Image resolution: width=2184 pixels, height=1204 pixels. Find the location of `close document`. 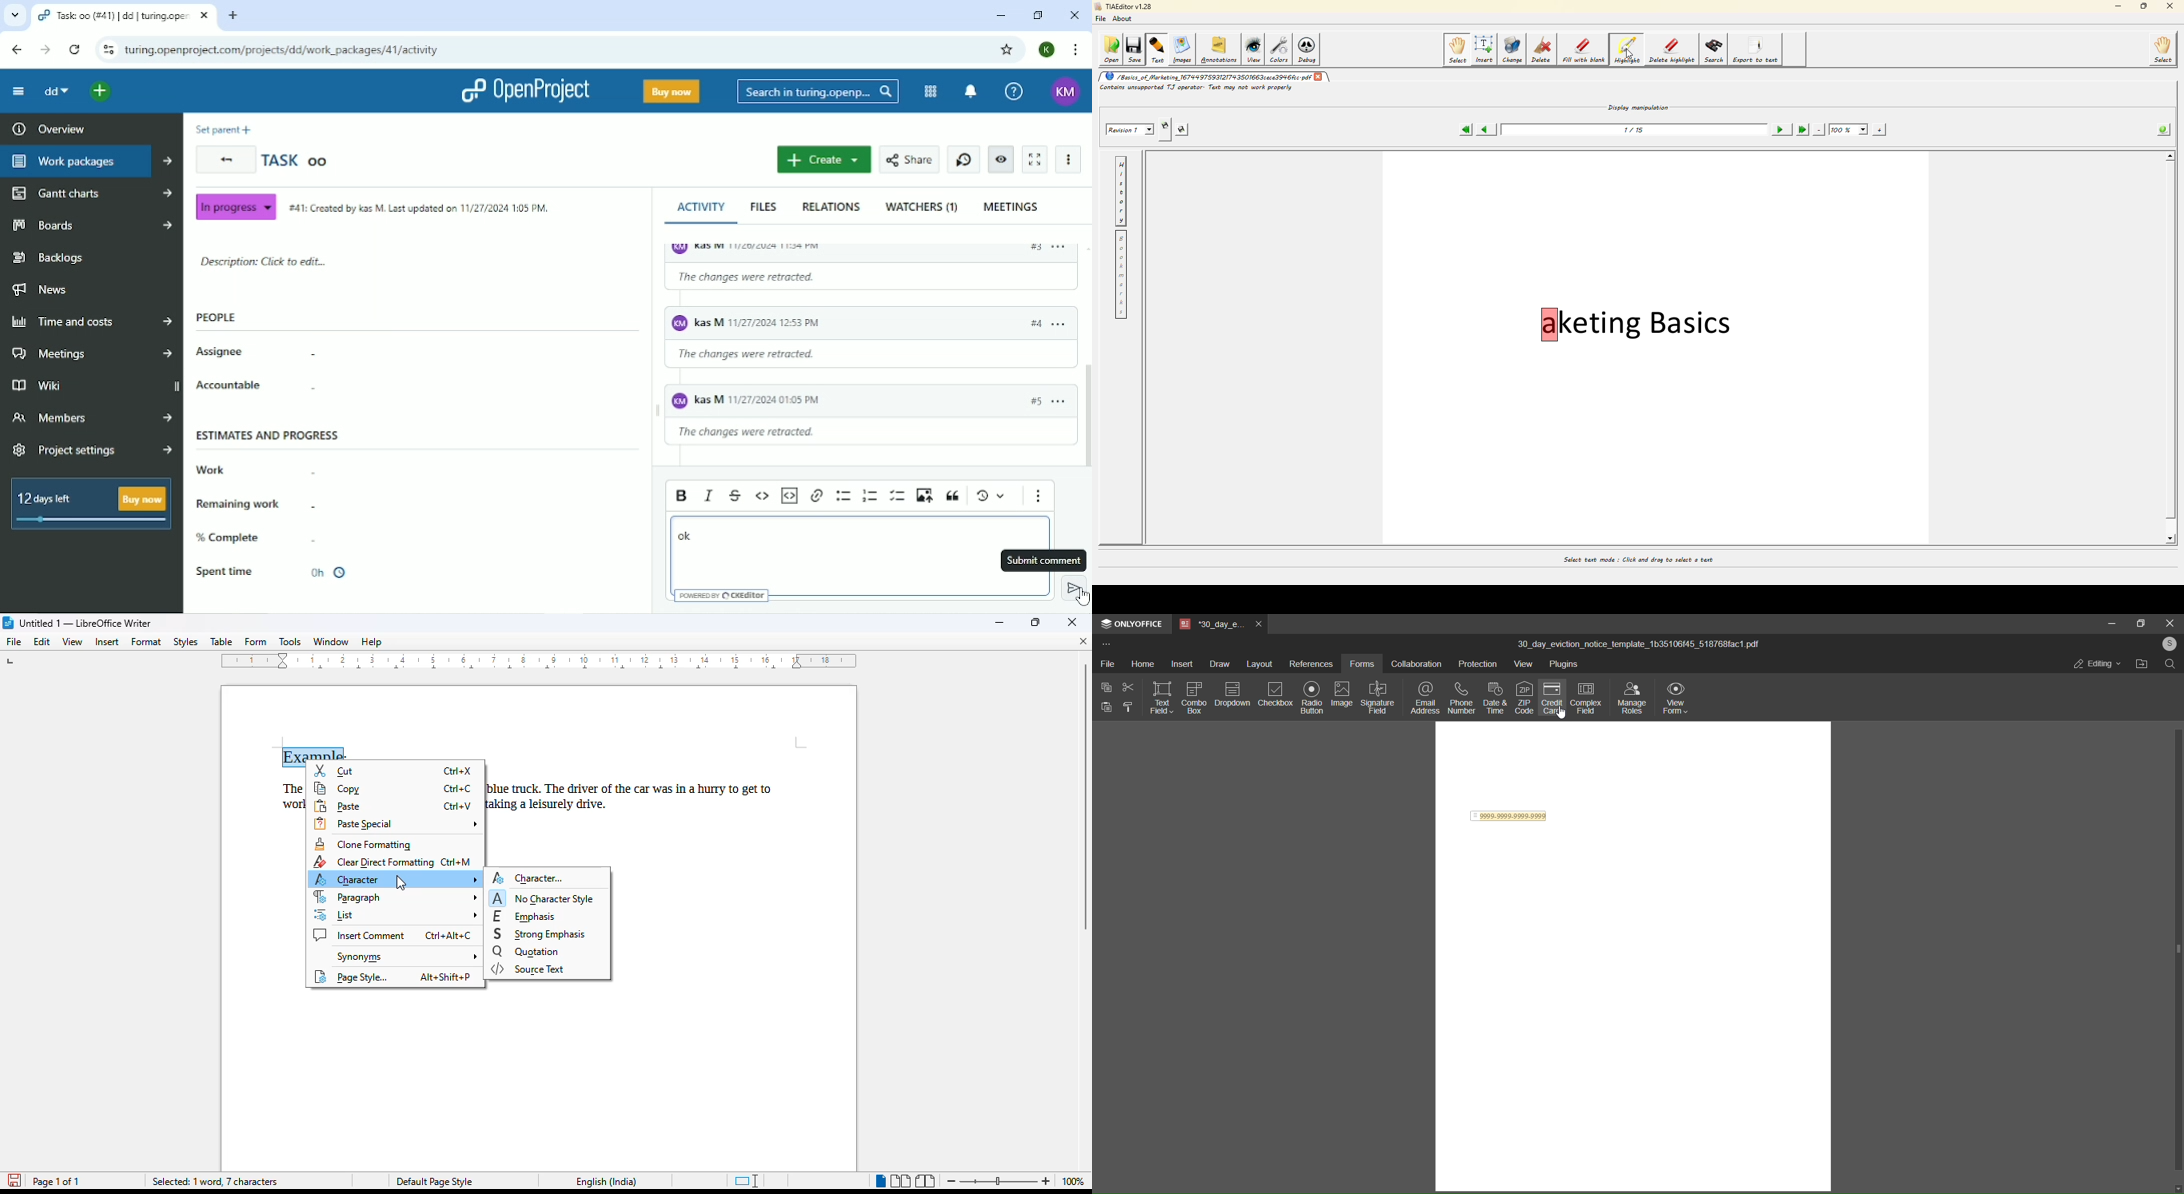

close document is located at coordinates (1084, 641).